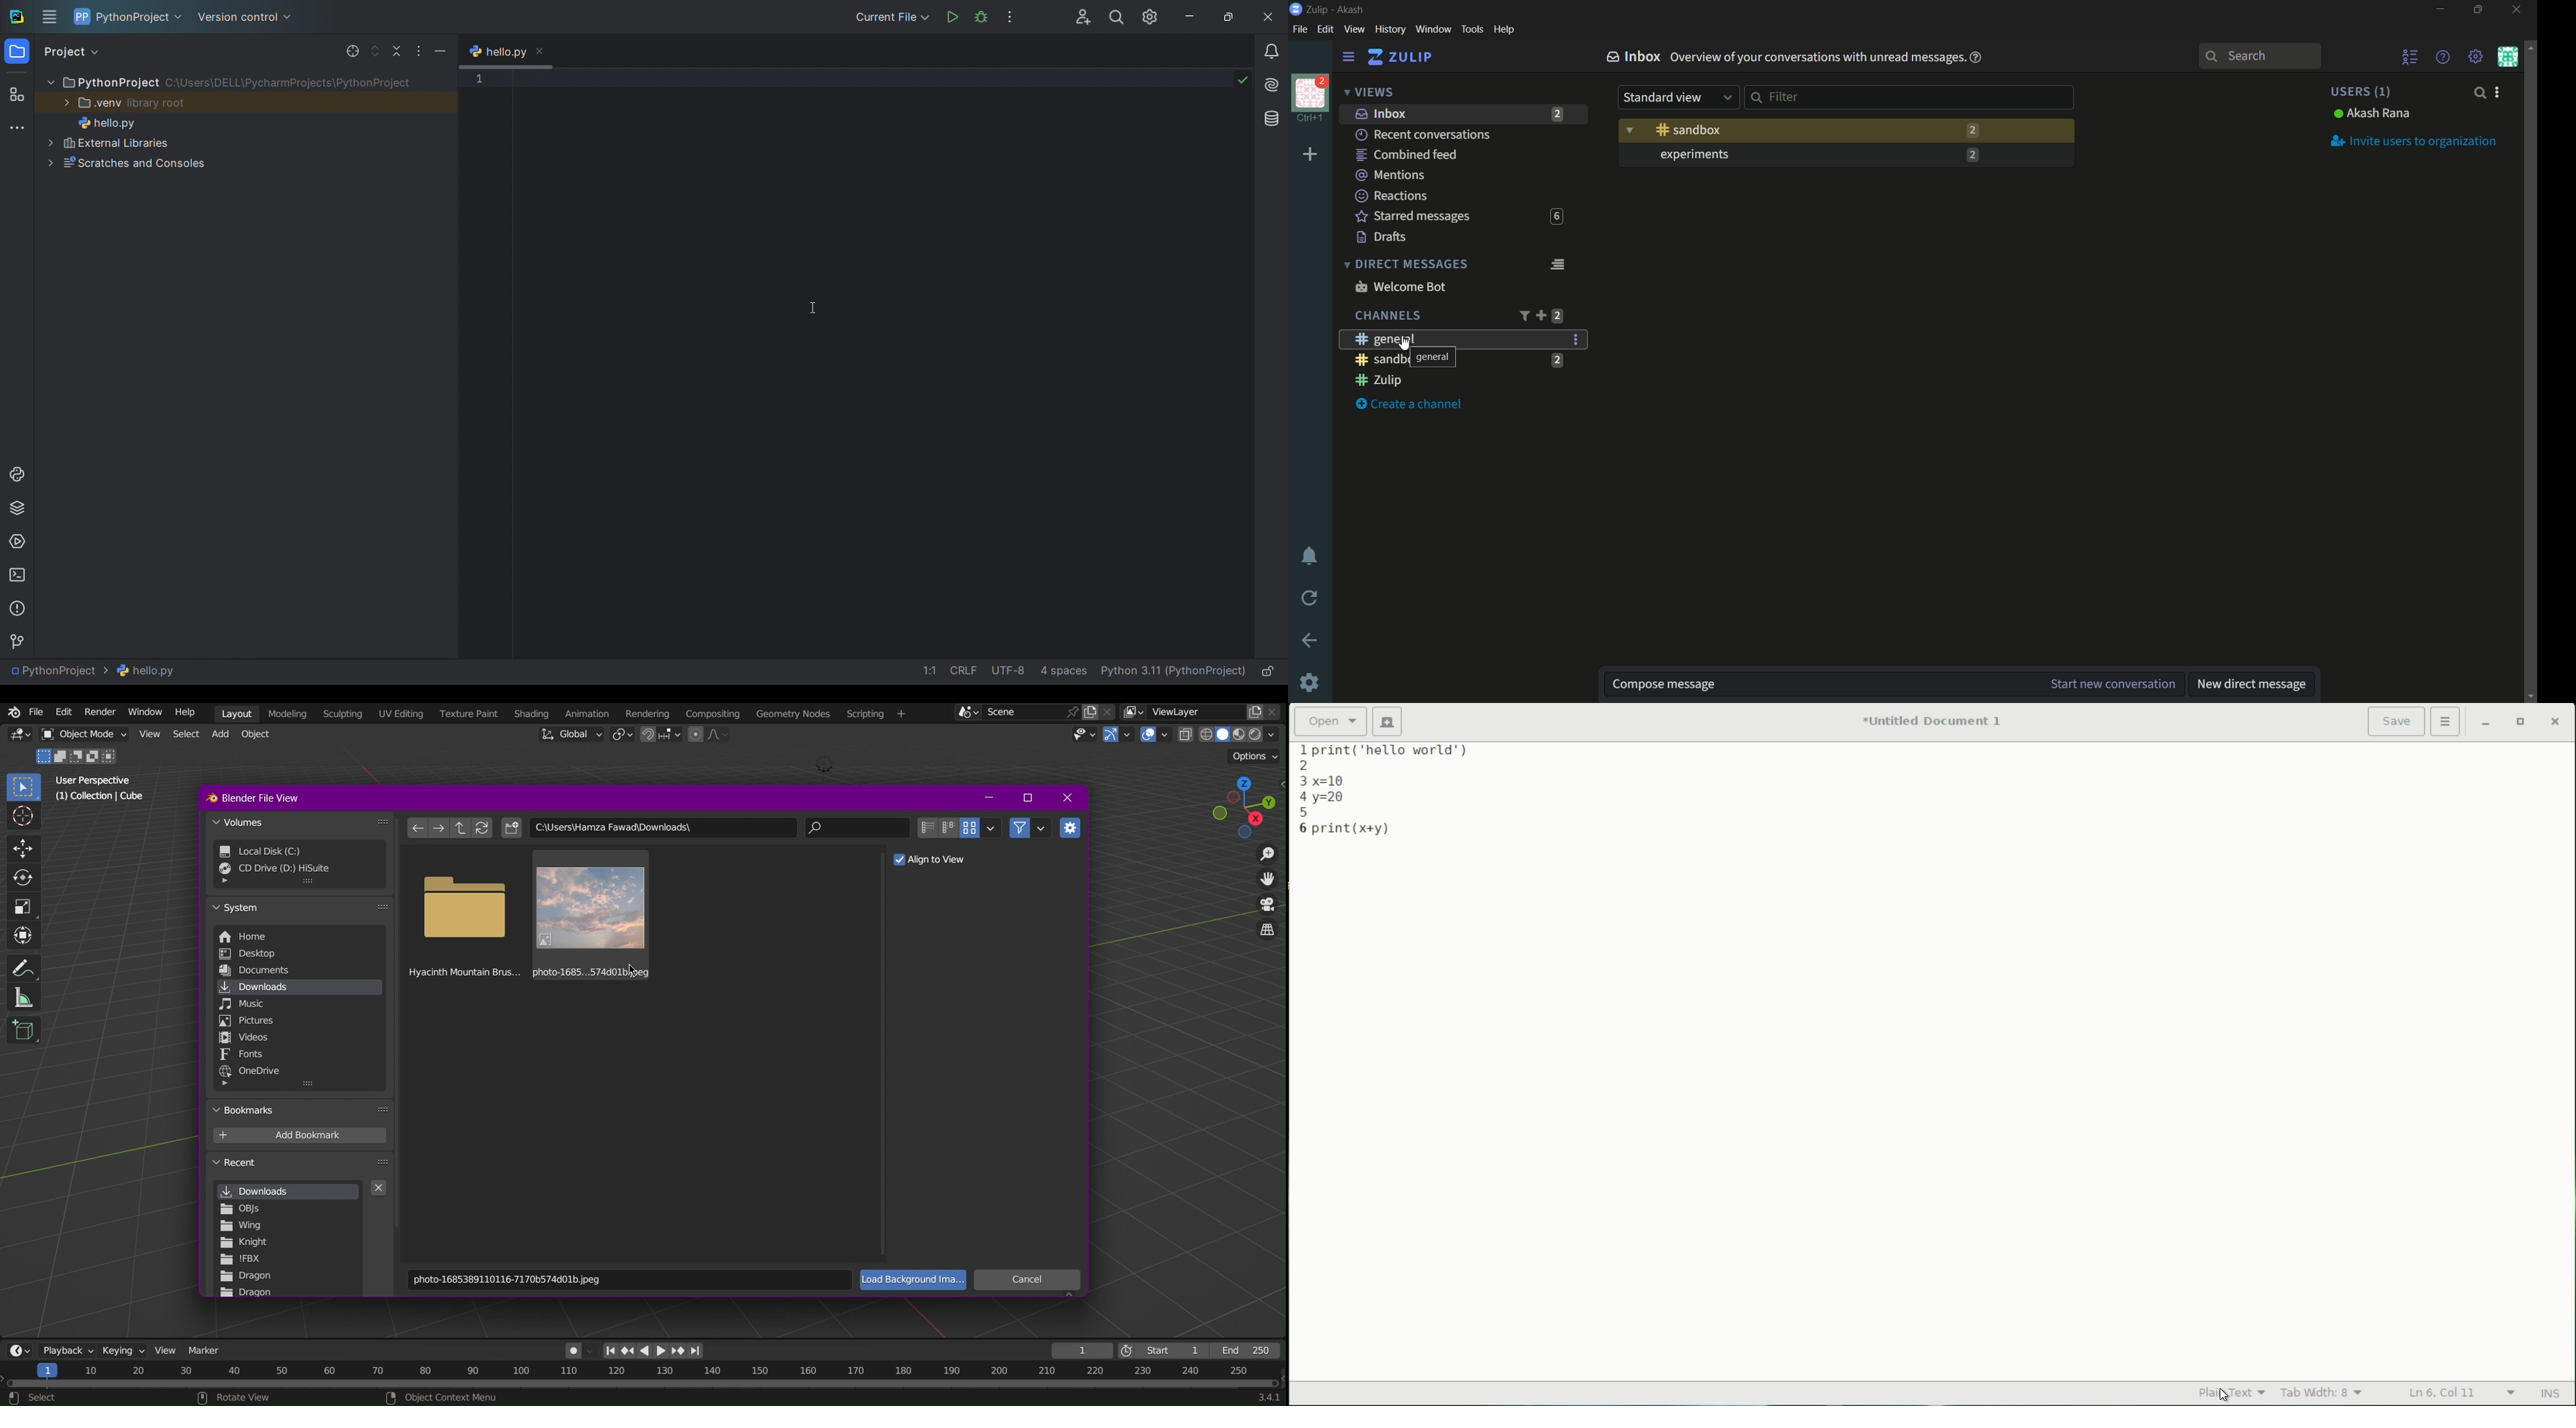  I want to click on file name, so click(1935, 720).